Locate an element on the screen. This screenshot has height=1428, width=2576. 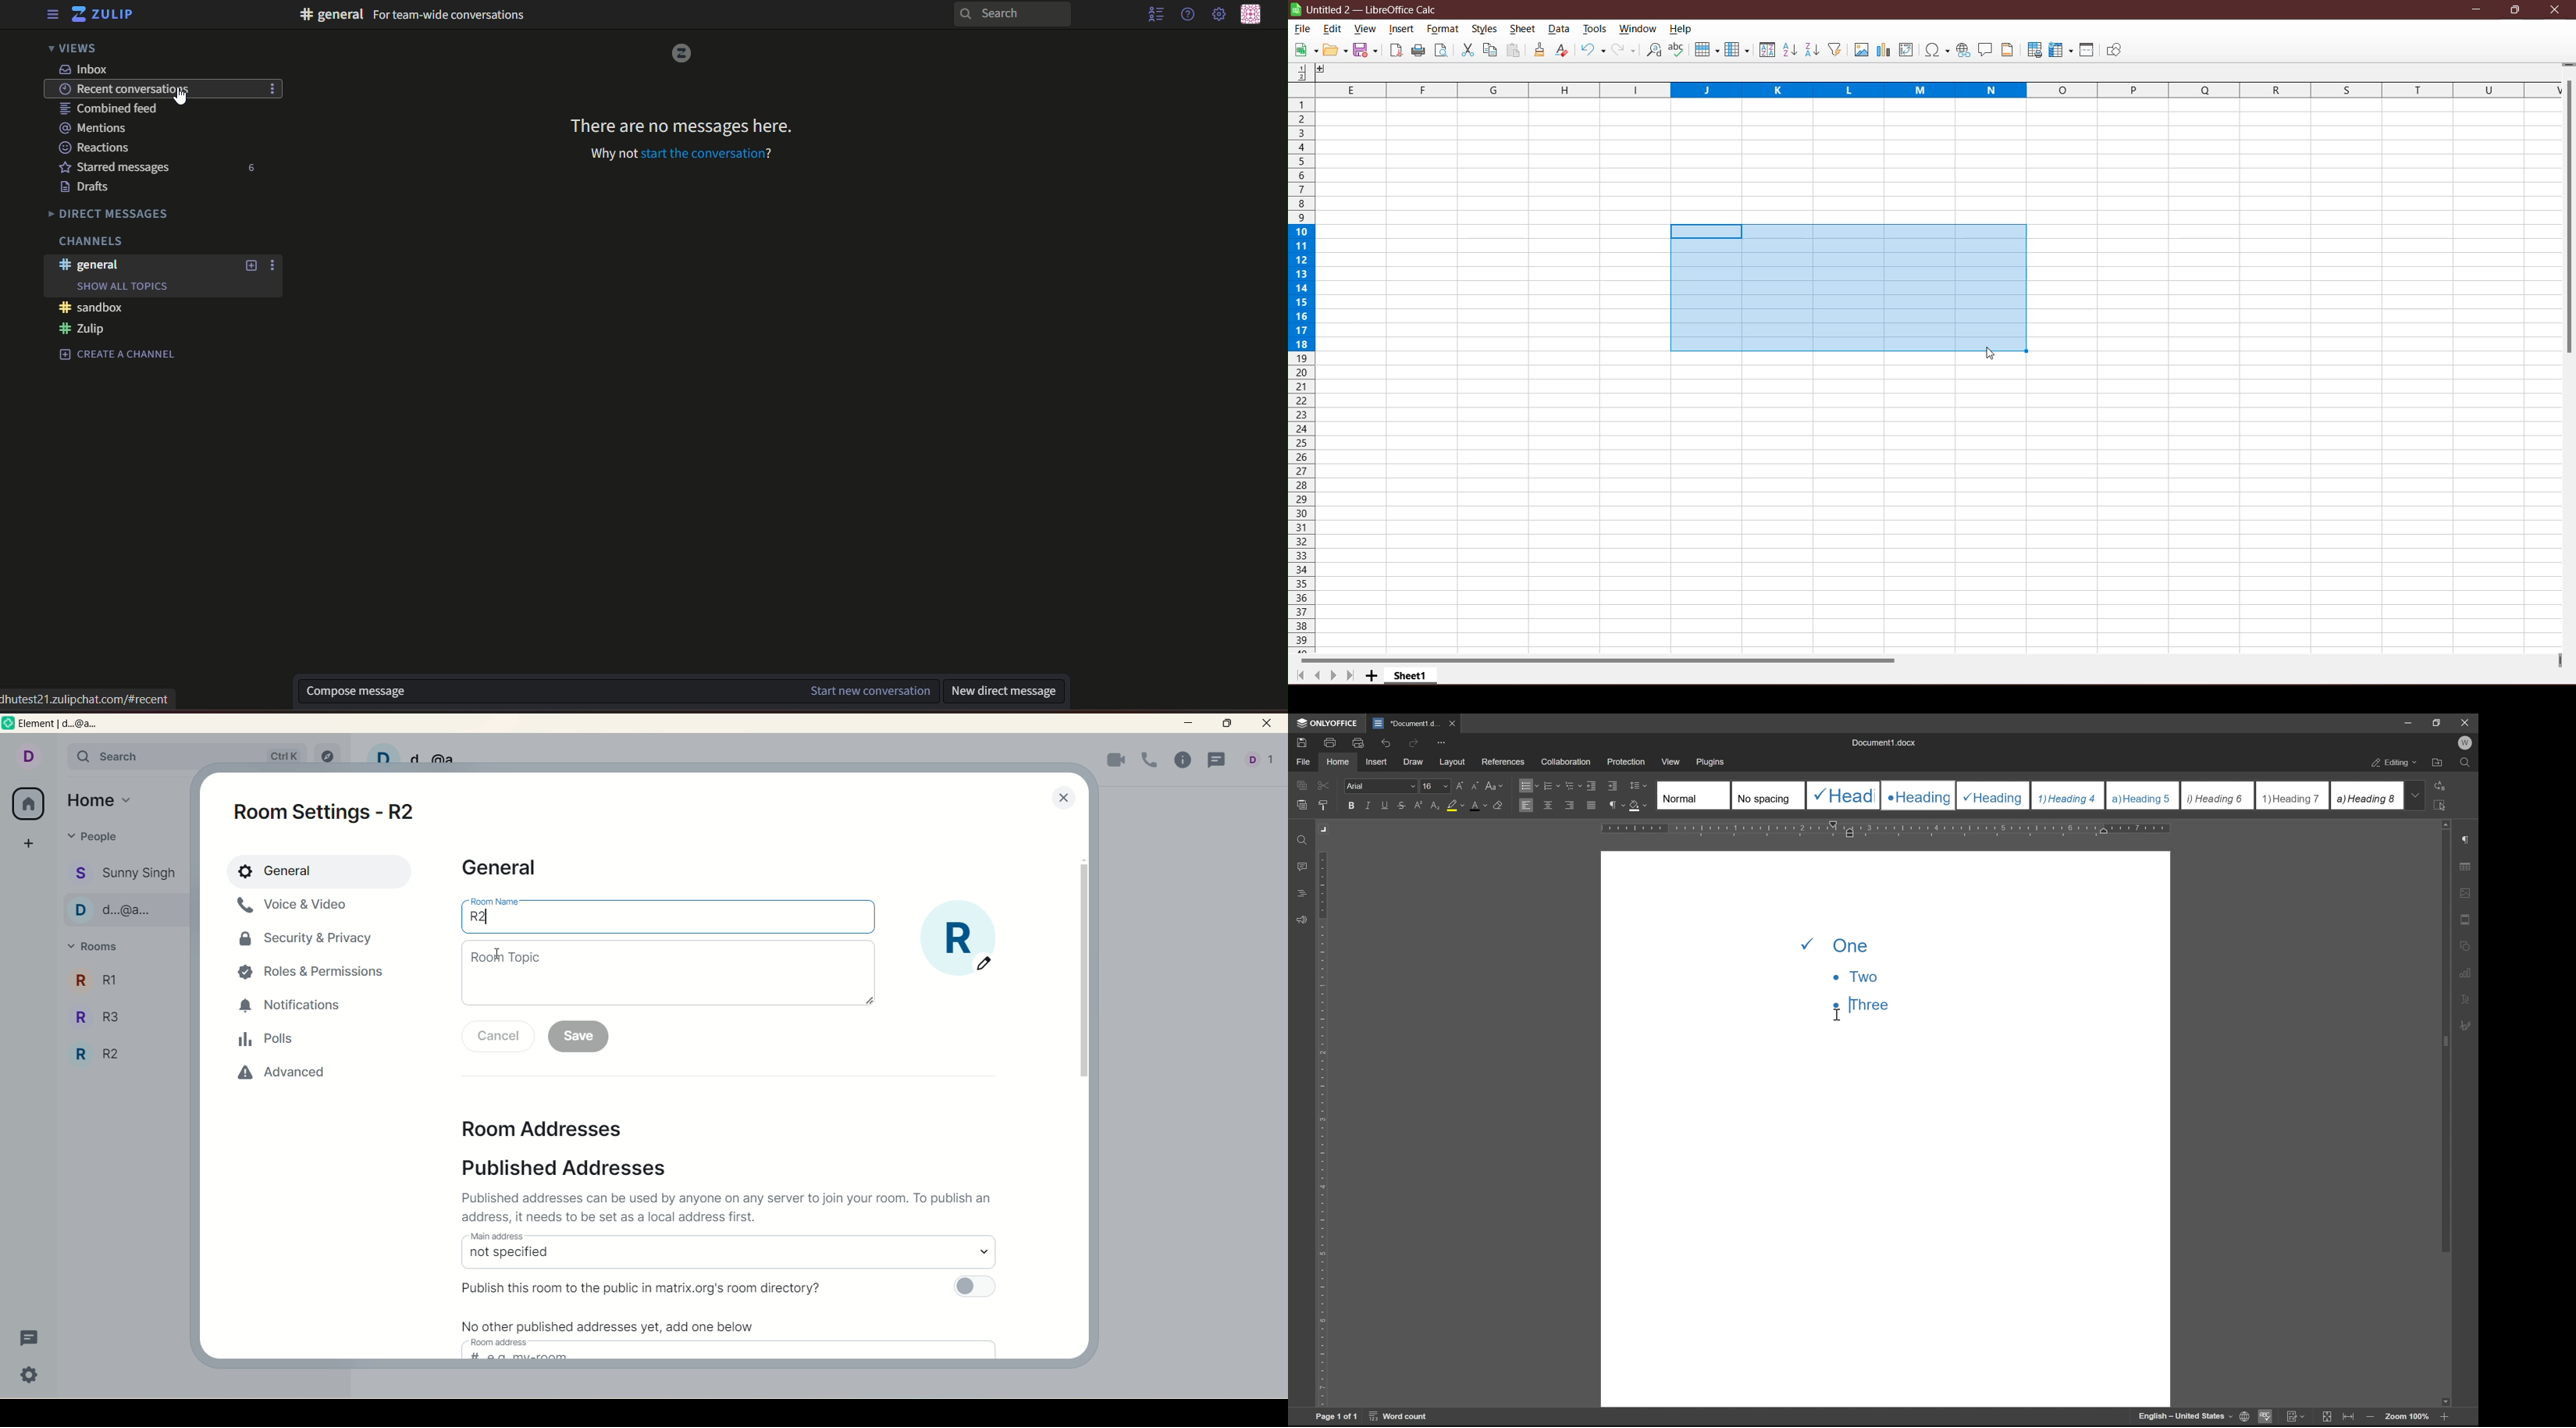
room name is located at coordinates (495, 901).